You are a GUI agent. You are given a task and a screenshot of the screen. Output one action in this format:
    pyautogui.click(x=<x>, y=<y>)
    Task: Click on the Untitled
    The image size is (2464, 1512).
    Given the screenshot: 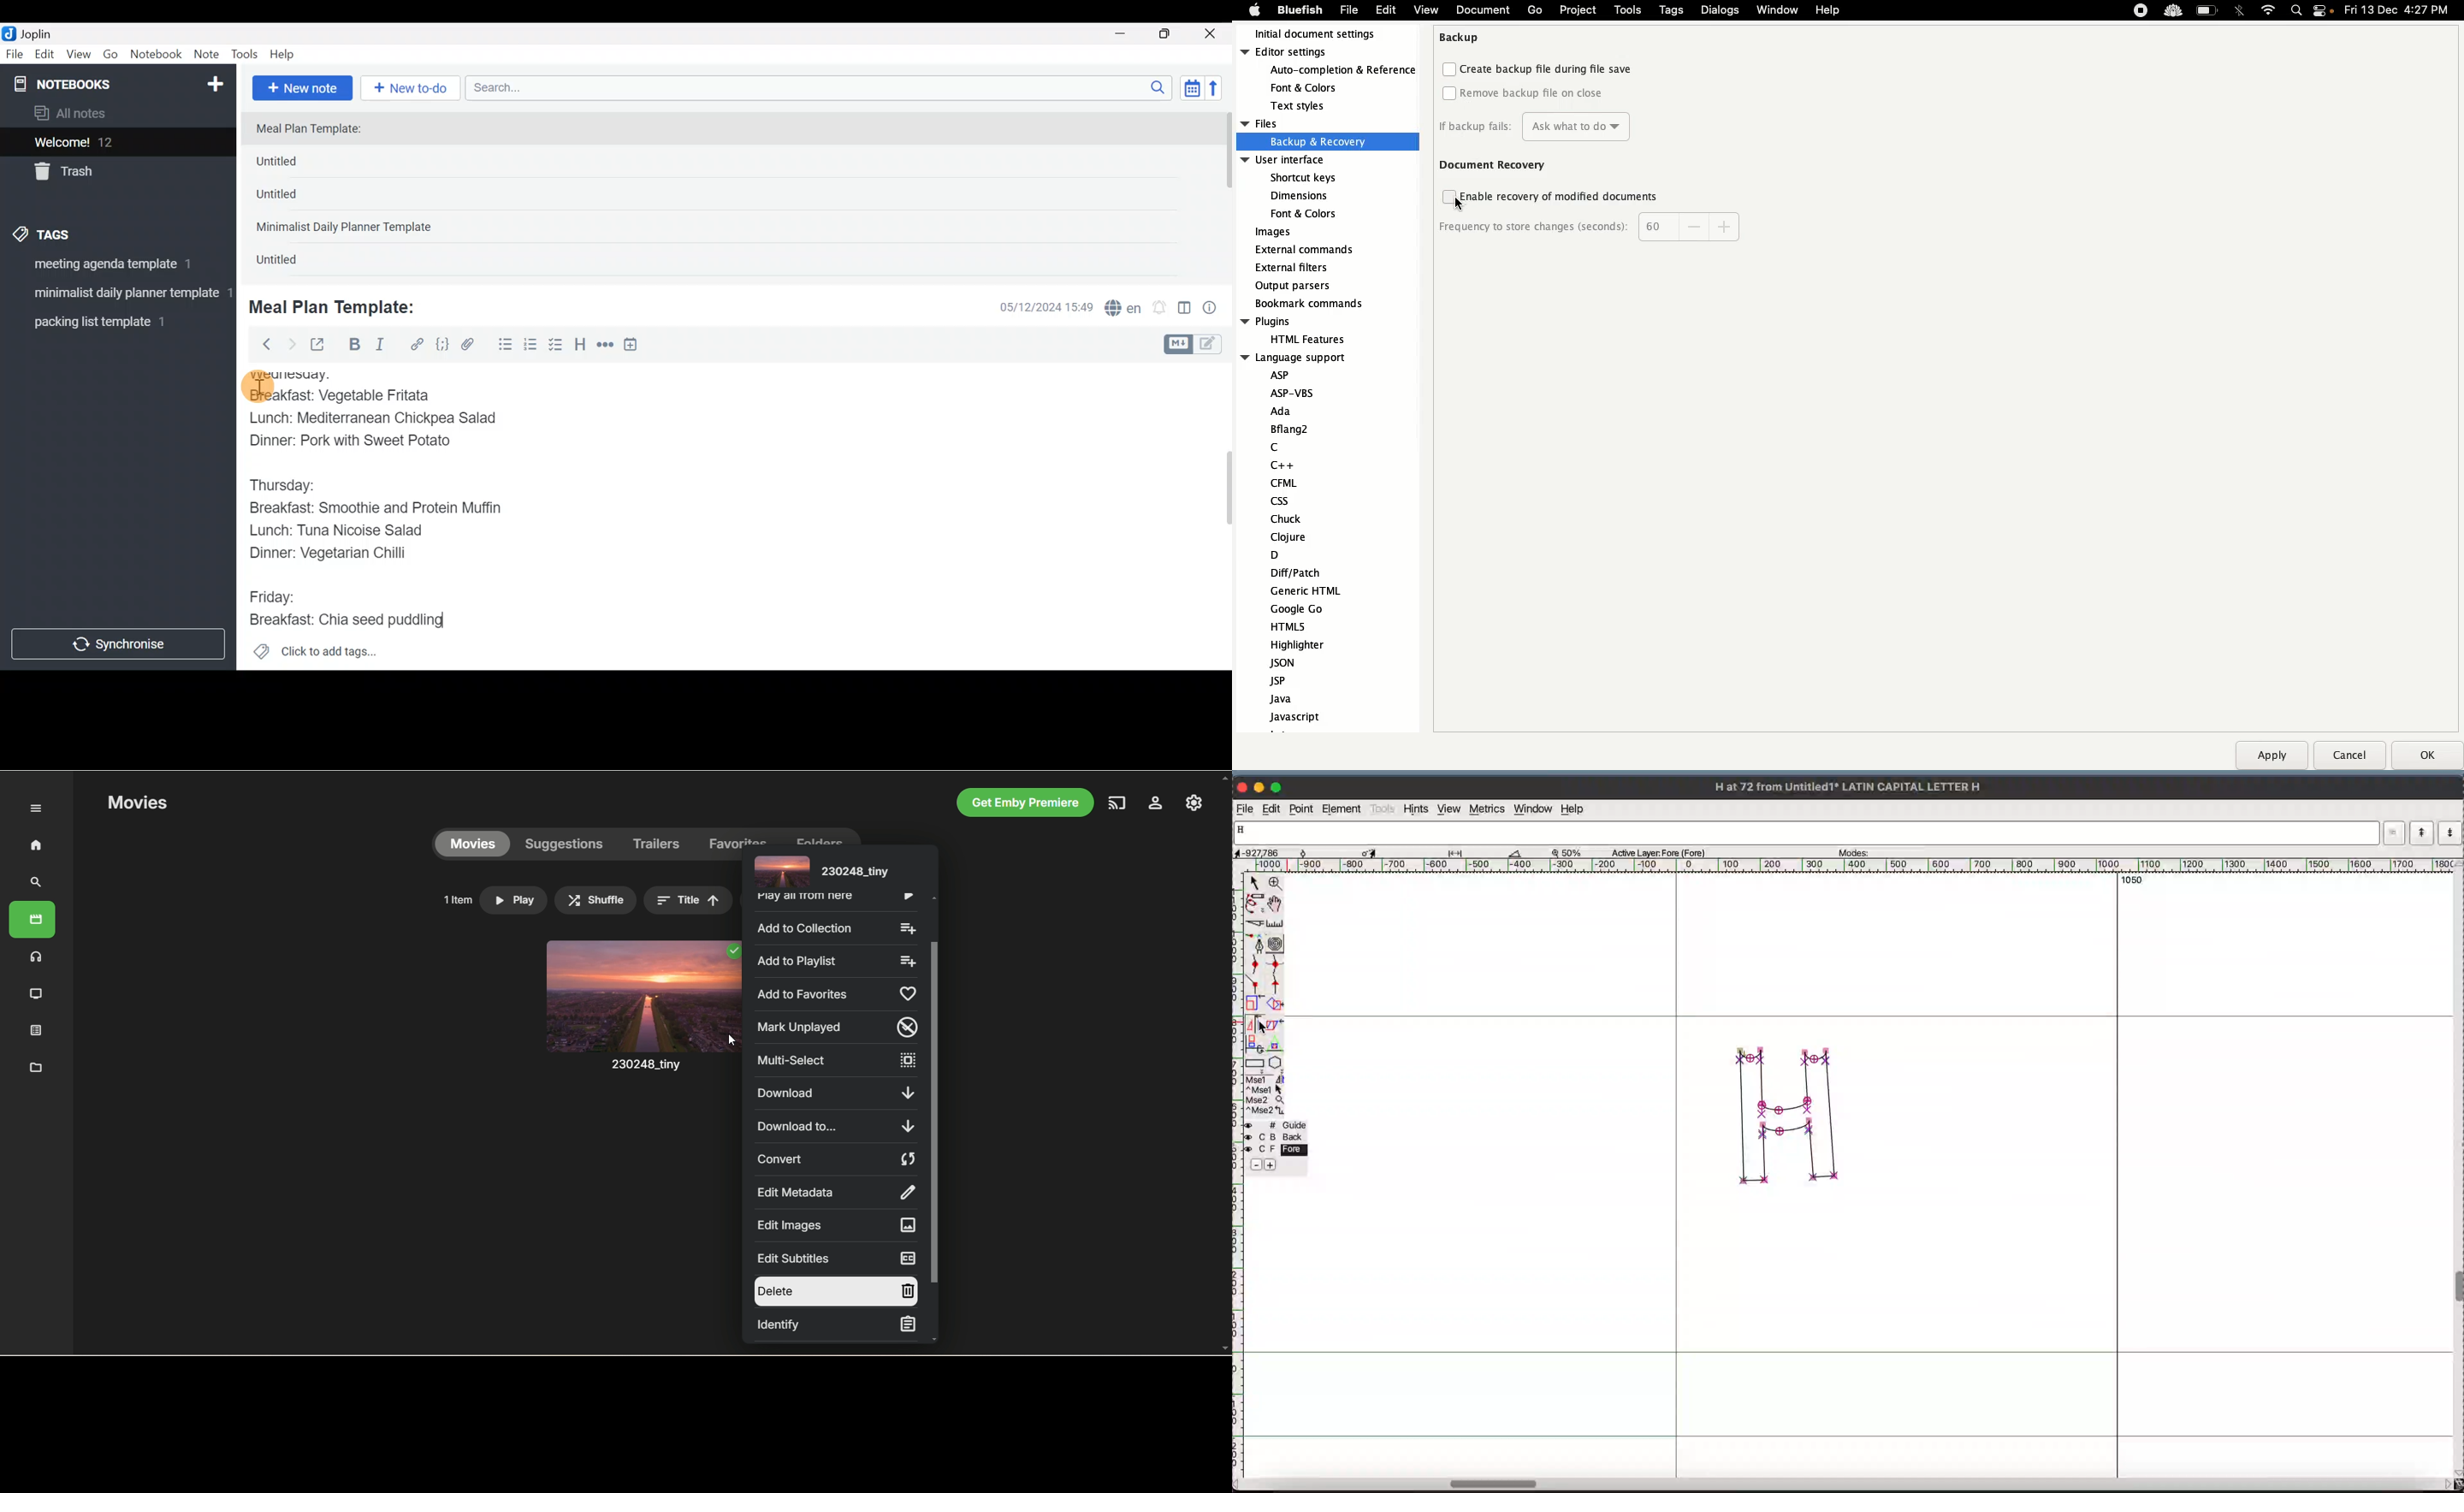 What is the action you would take?
    pyautogui.click(x=291, y=262)
    